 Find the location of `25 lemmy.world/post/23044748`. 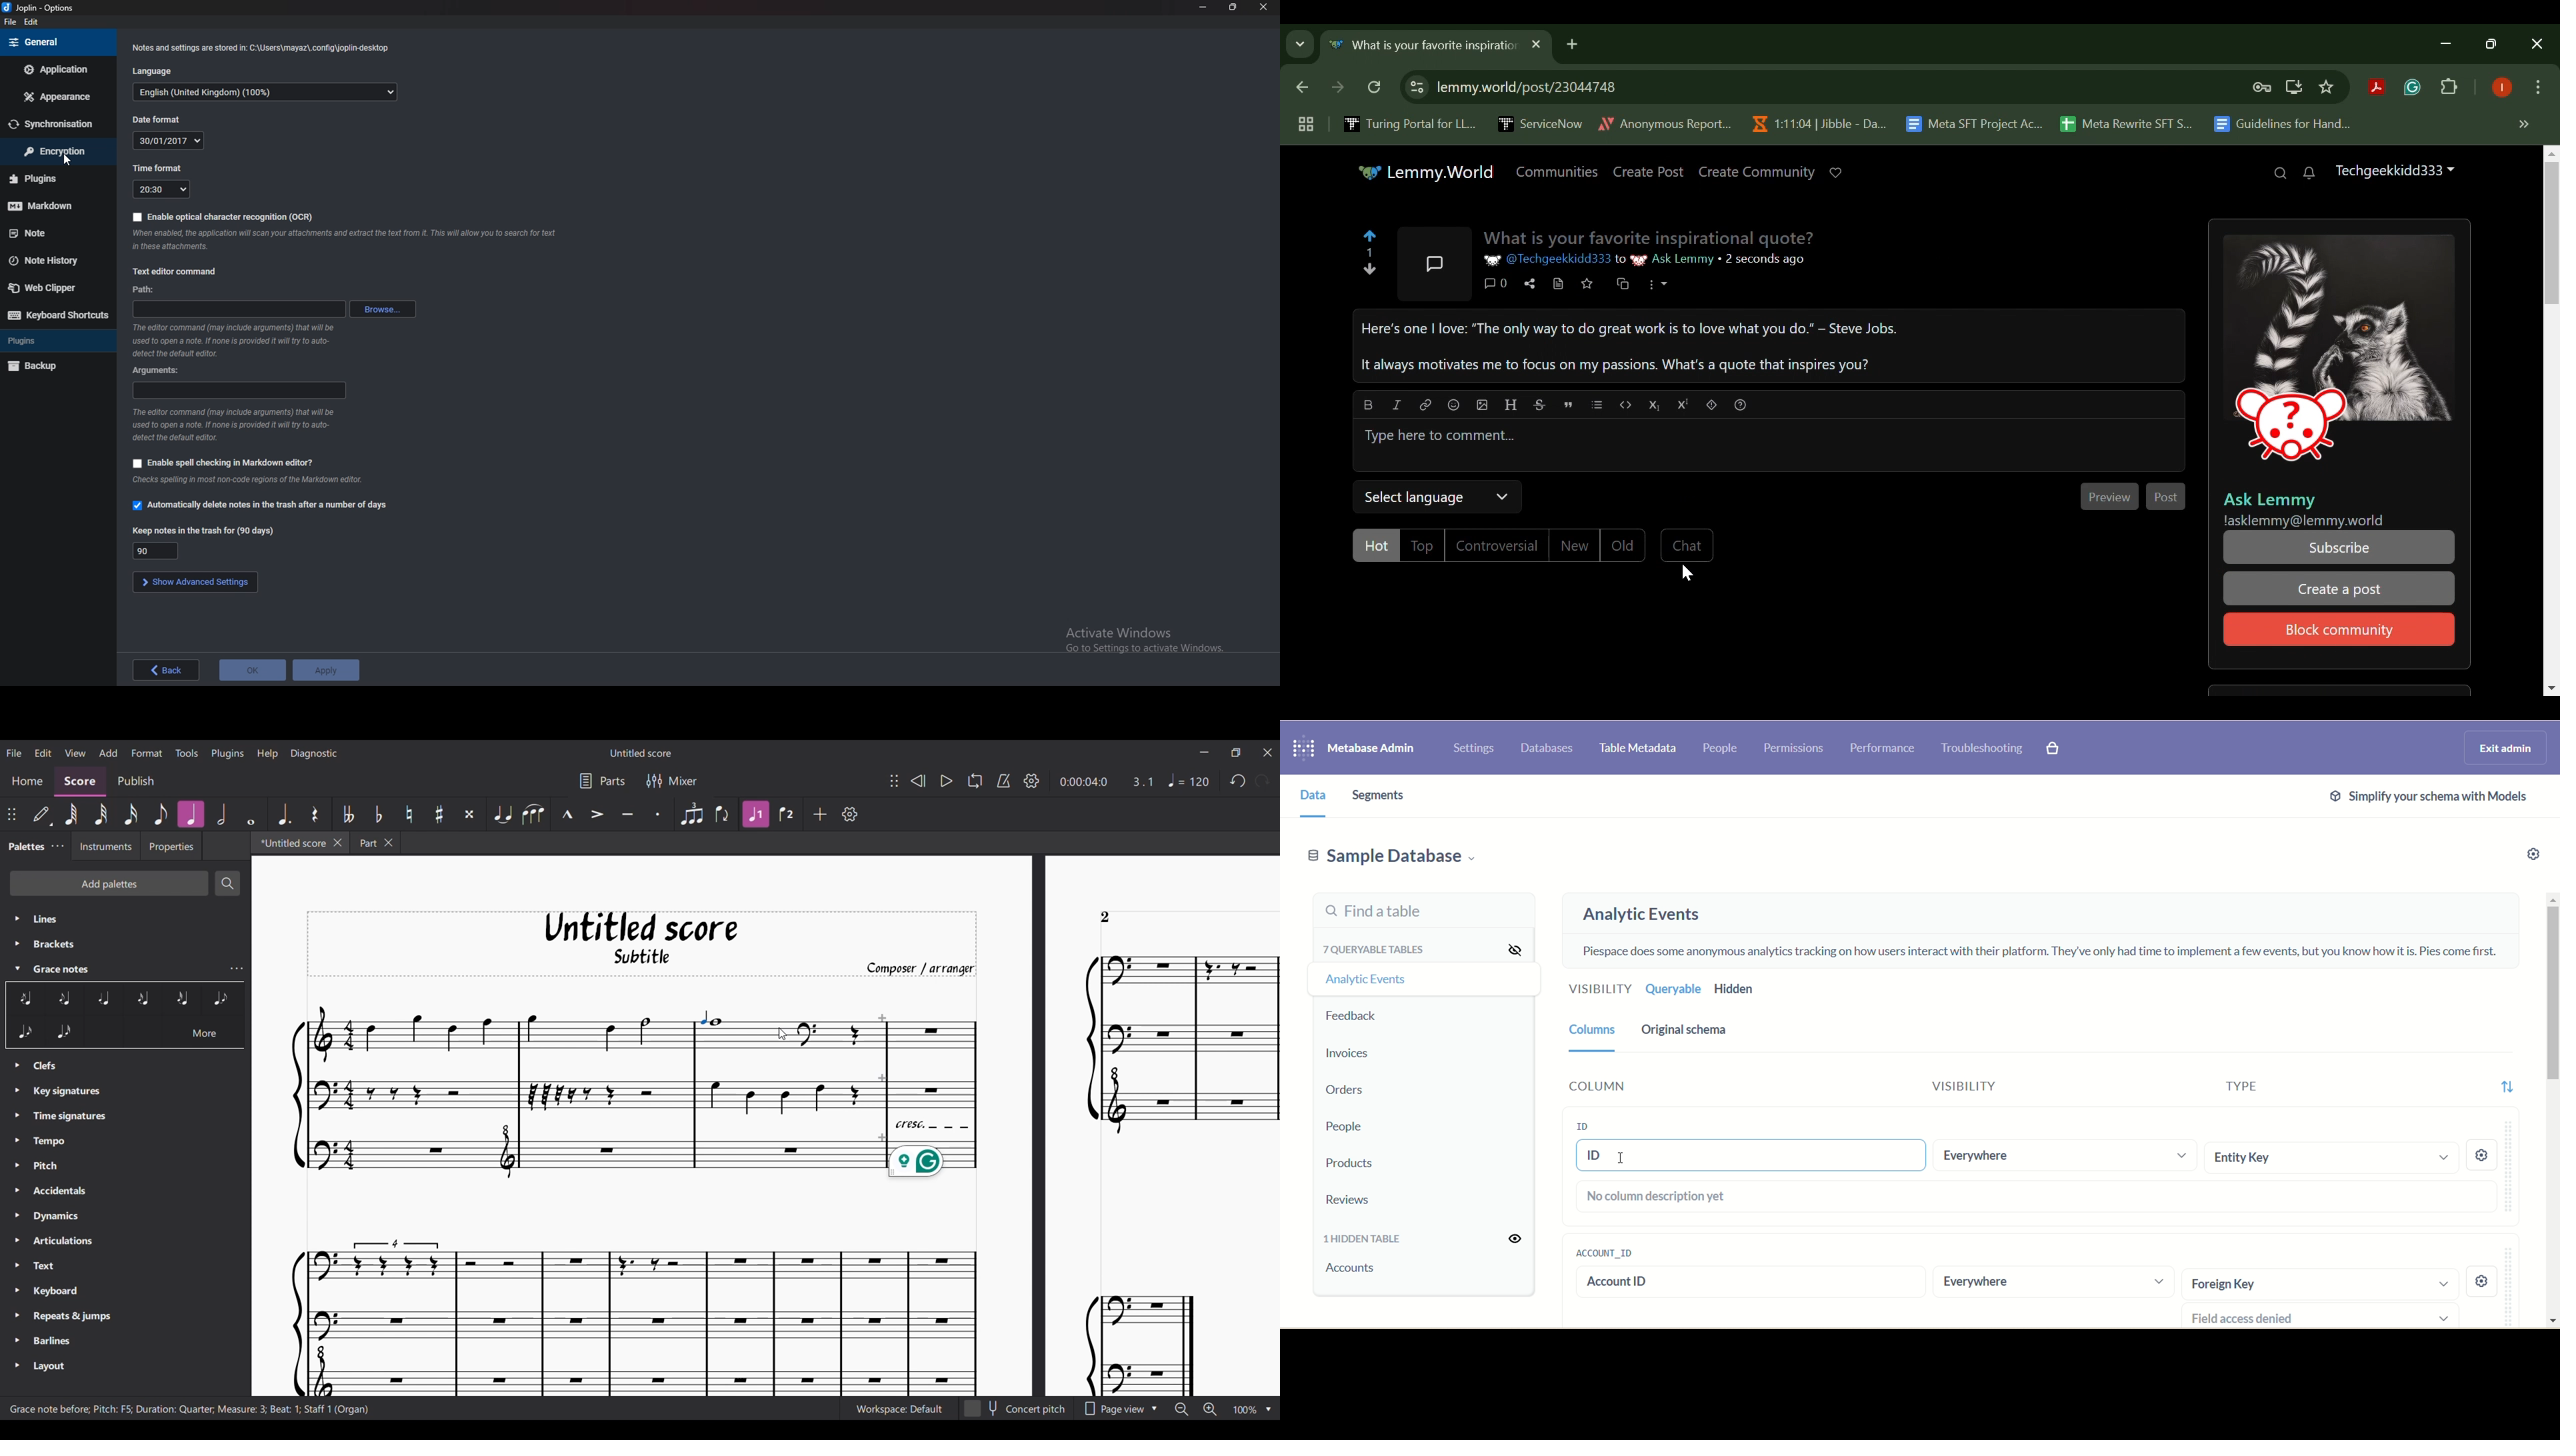

25 lemmy.world/post/23044748 is located at coordinates (1516, 86).